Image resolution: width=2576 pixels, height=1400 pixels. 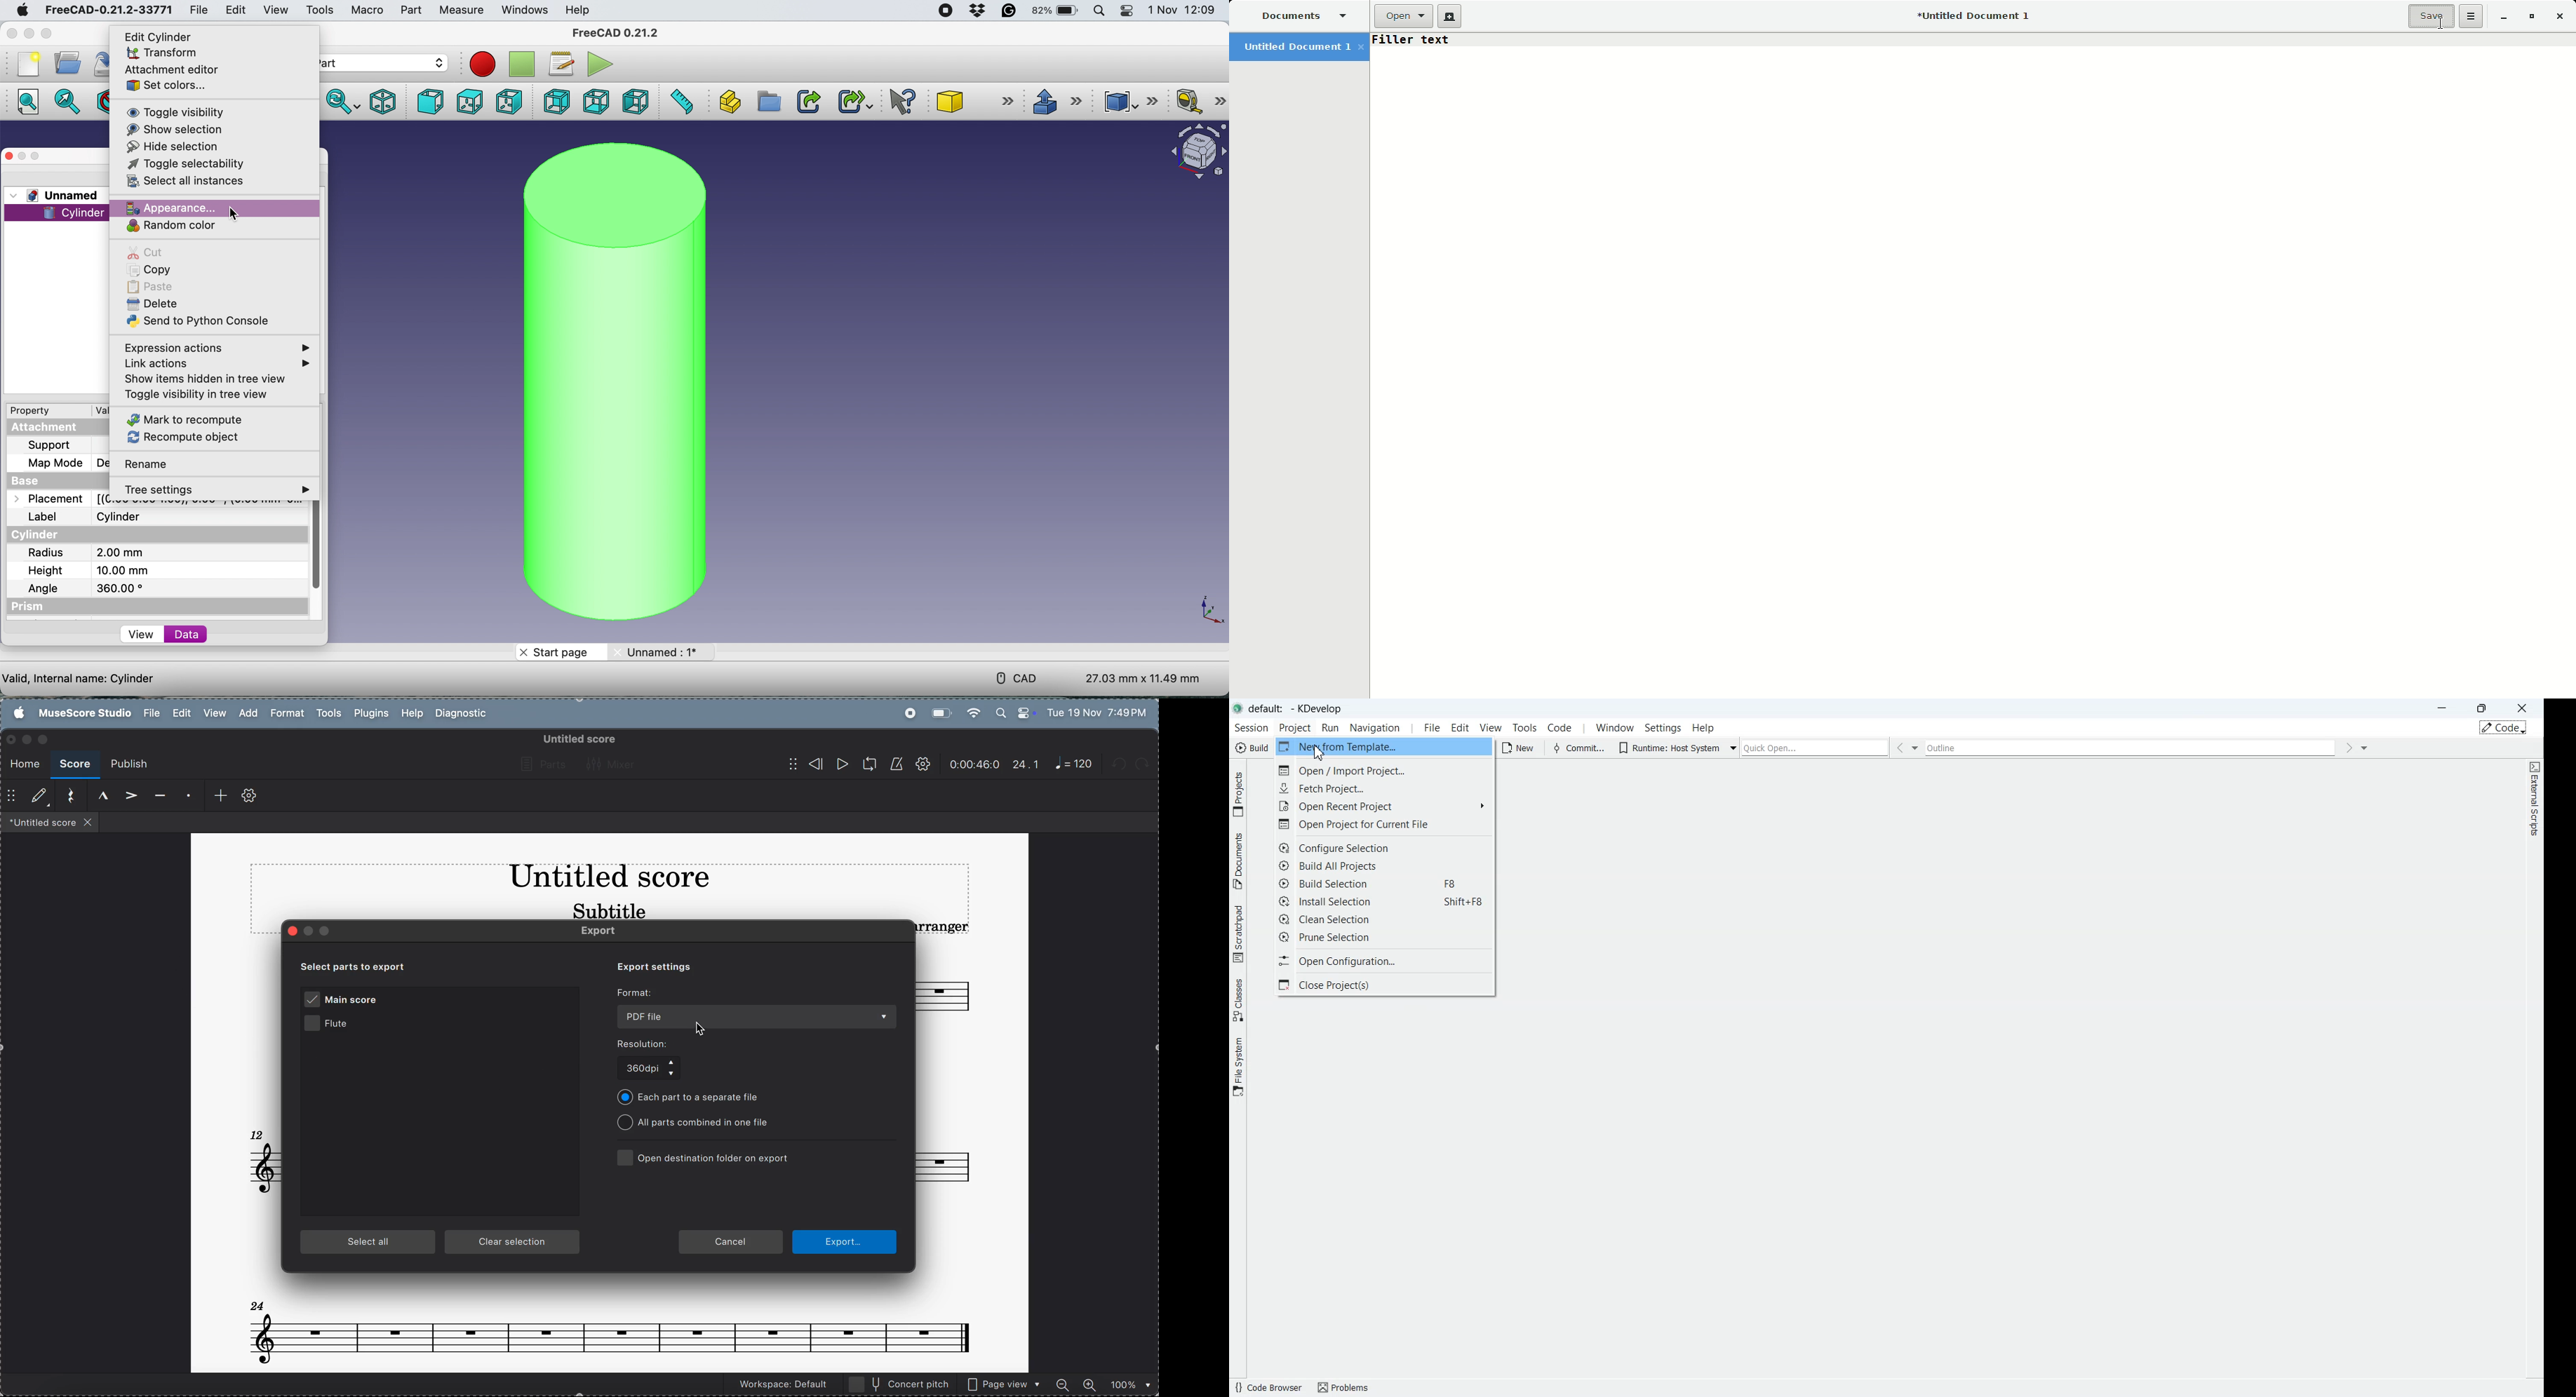 What do you see at coordinates (27, 608) in the screenshot?
I see `prism` at bounding box center [27, 608].